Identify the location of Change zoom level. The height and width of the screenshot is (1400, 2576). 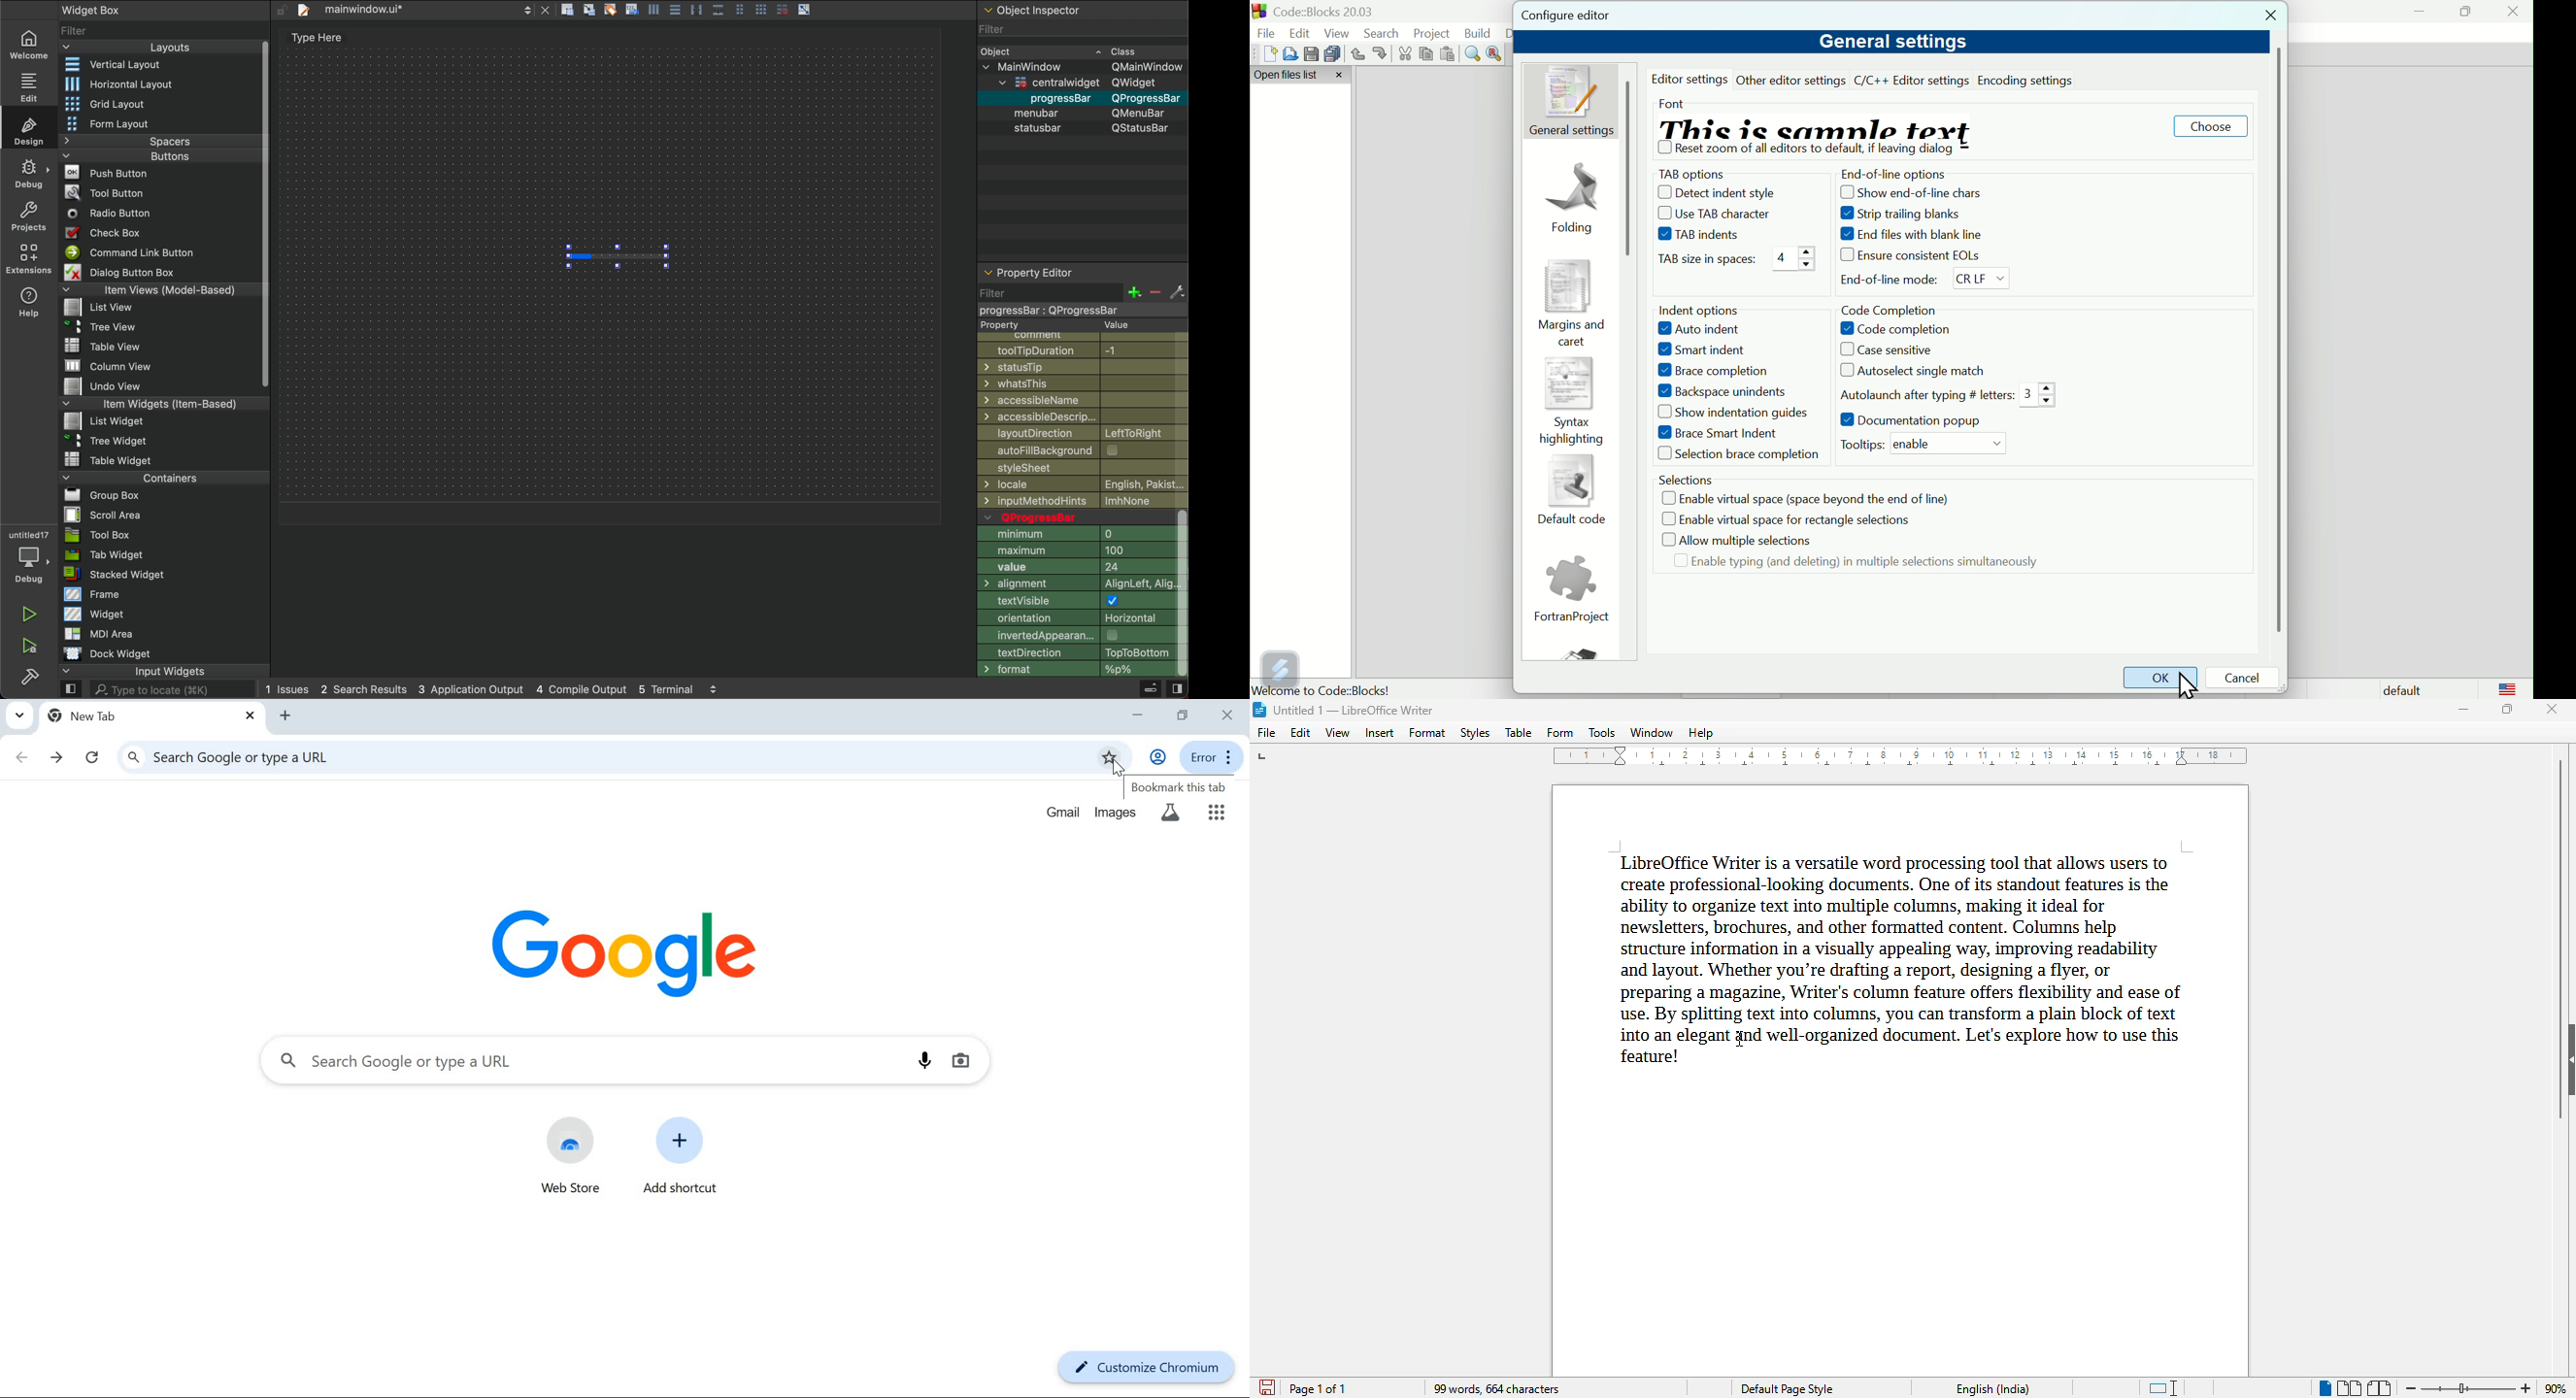
(2469, 1388).